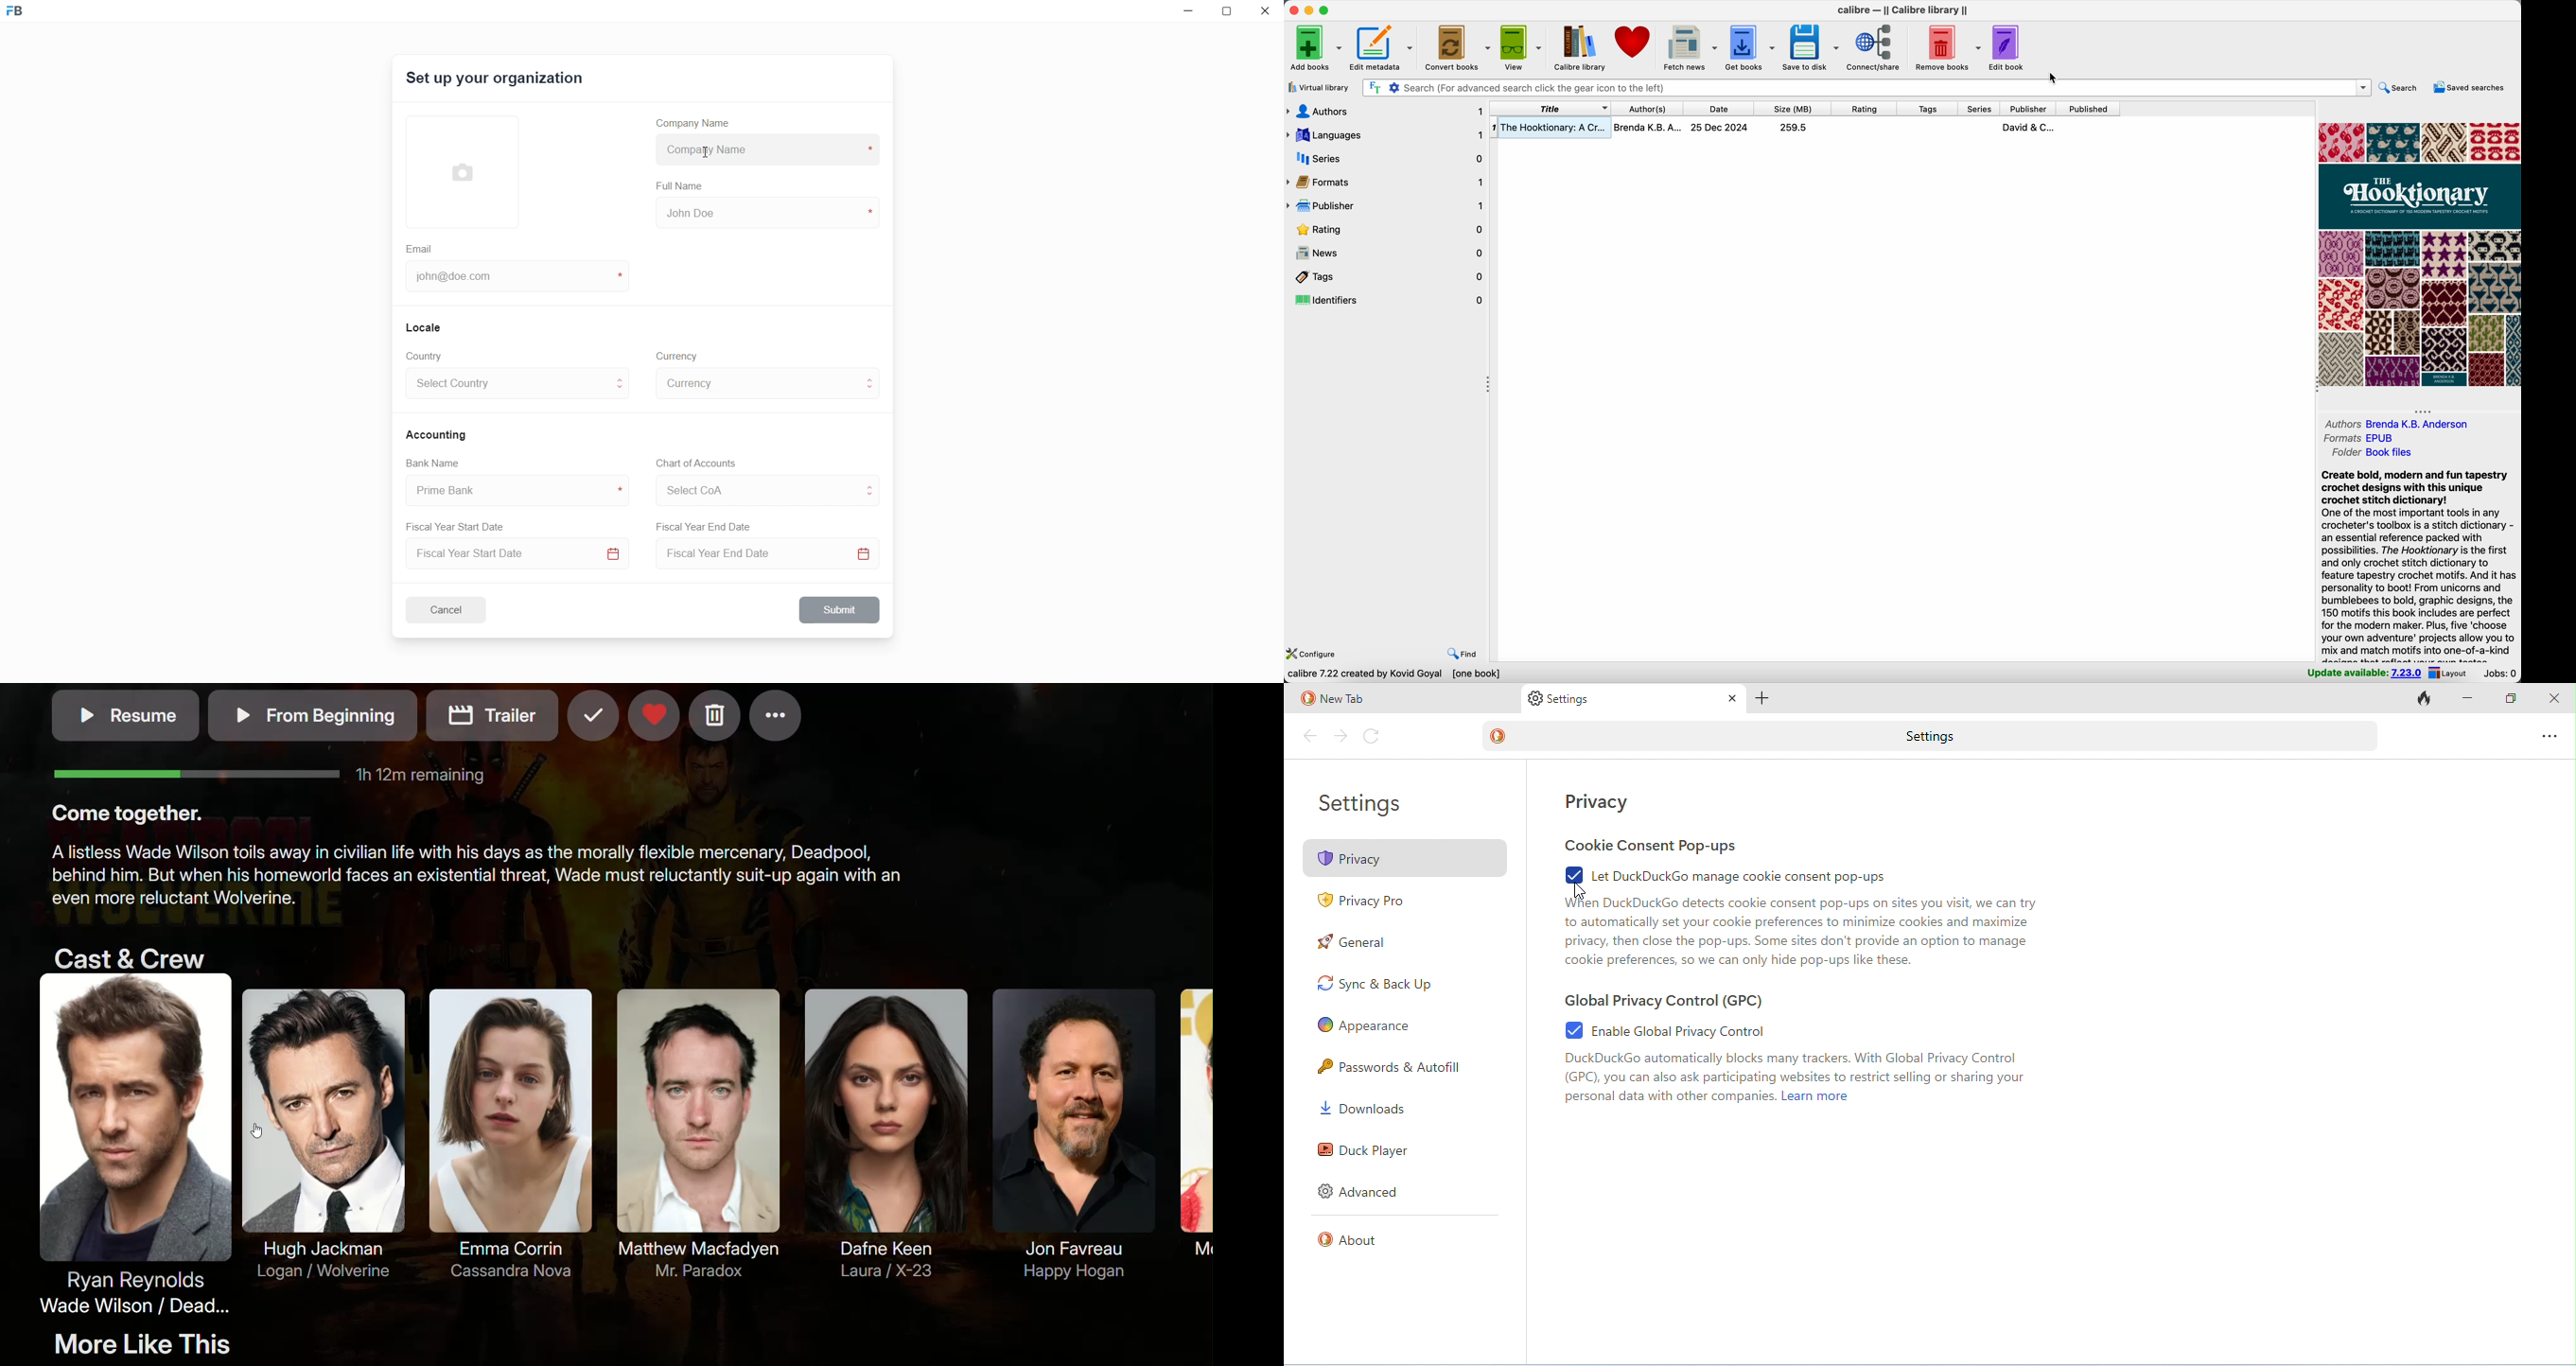  Describe the element at coordinates (2009, 48) in the screenshot. I see `edit book` at that location.